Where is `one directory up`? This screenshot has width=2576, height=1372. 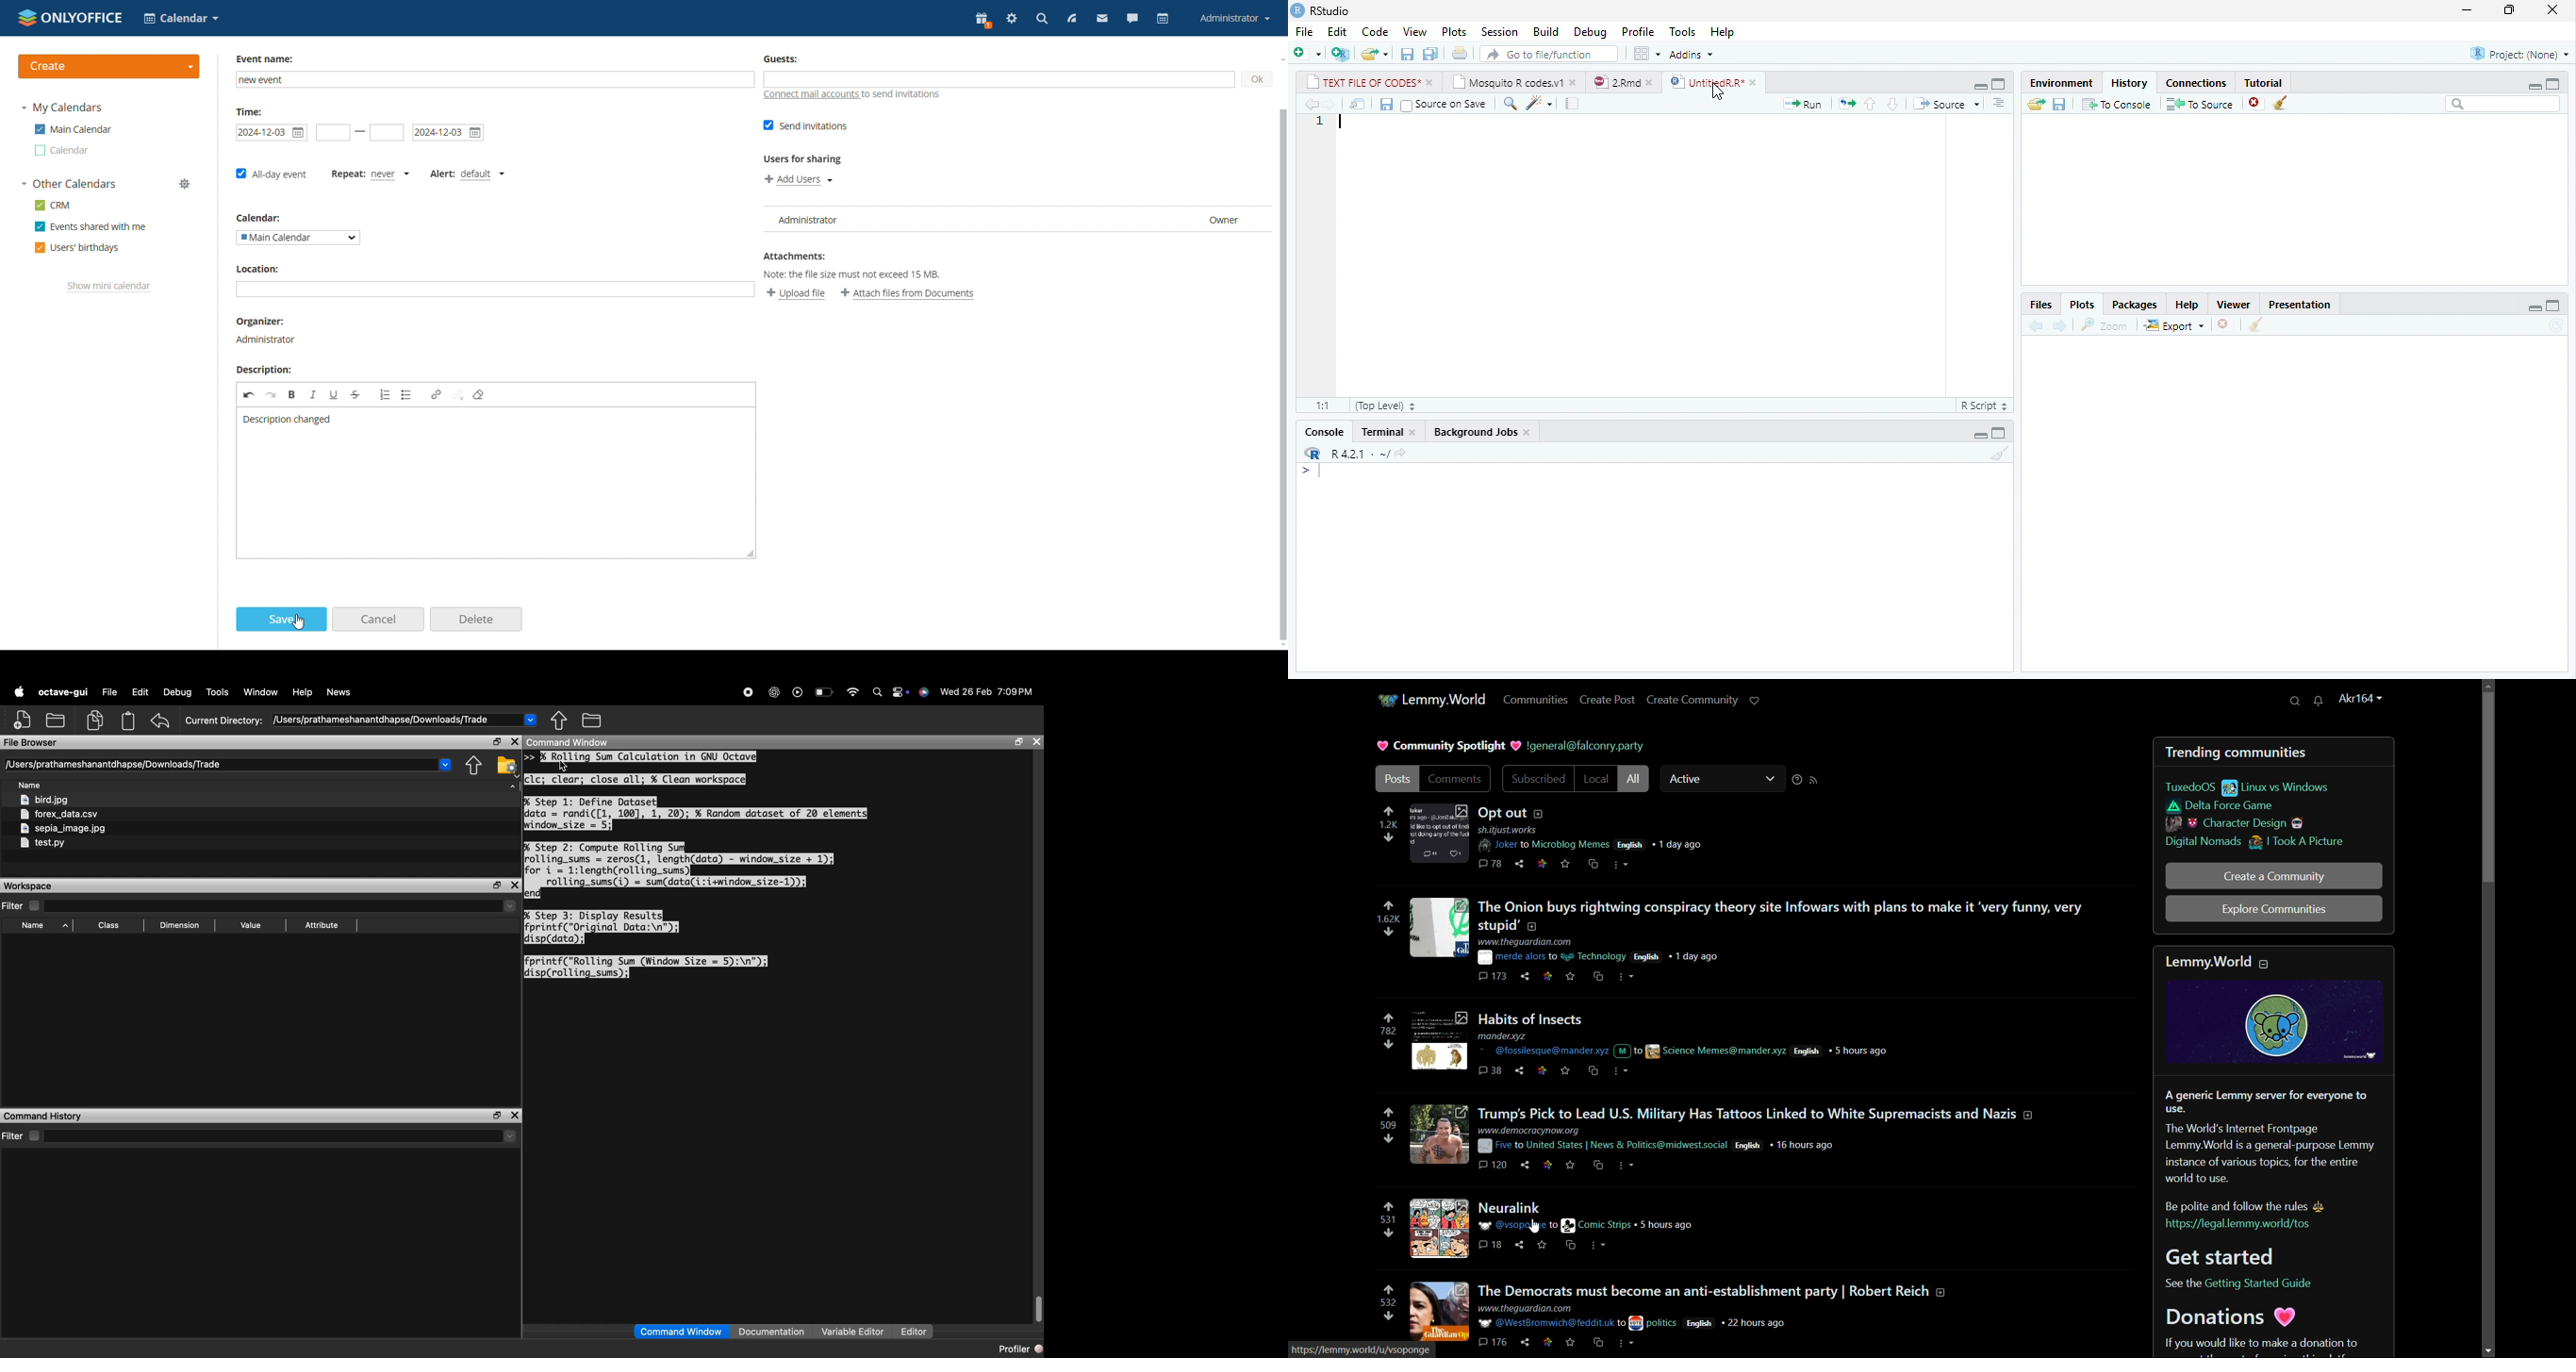
one directory up is located at coordinates (474, 766).